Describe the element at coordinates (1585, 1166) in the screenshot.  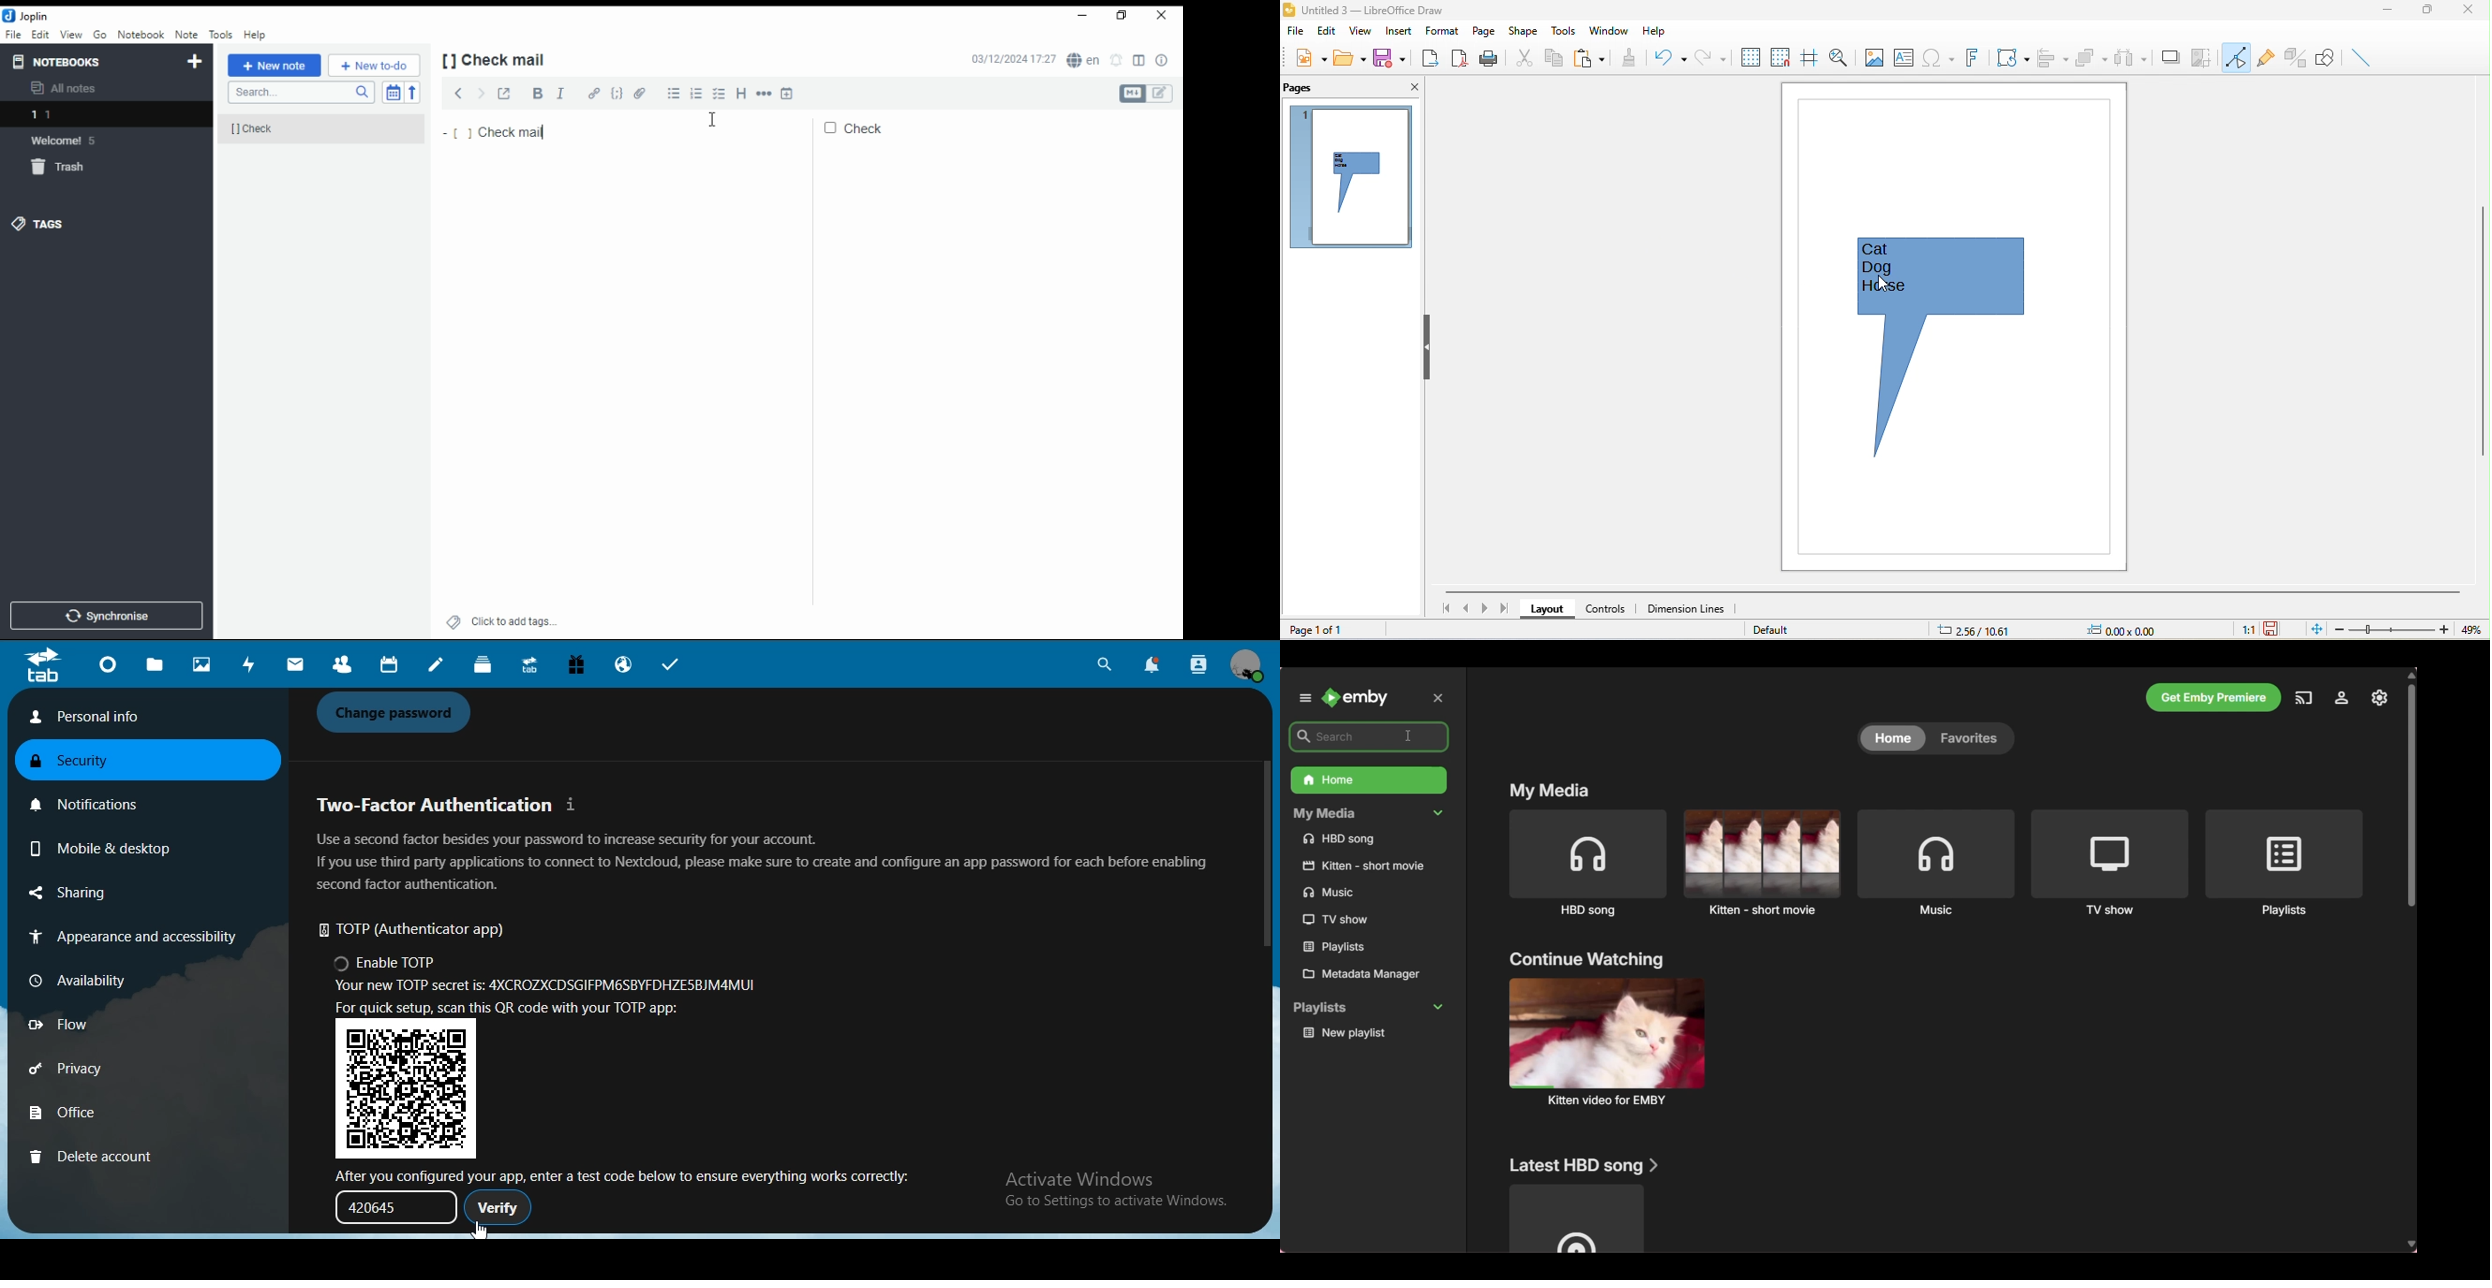
I see `Latest HBD song` at that location.